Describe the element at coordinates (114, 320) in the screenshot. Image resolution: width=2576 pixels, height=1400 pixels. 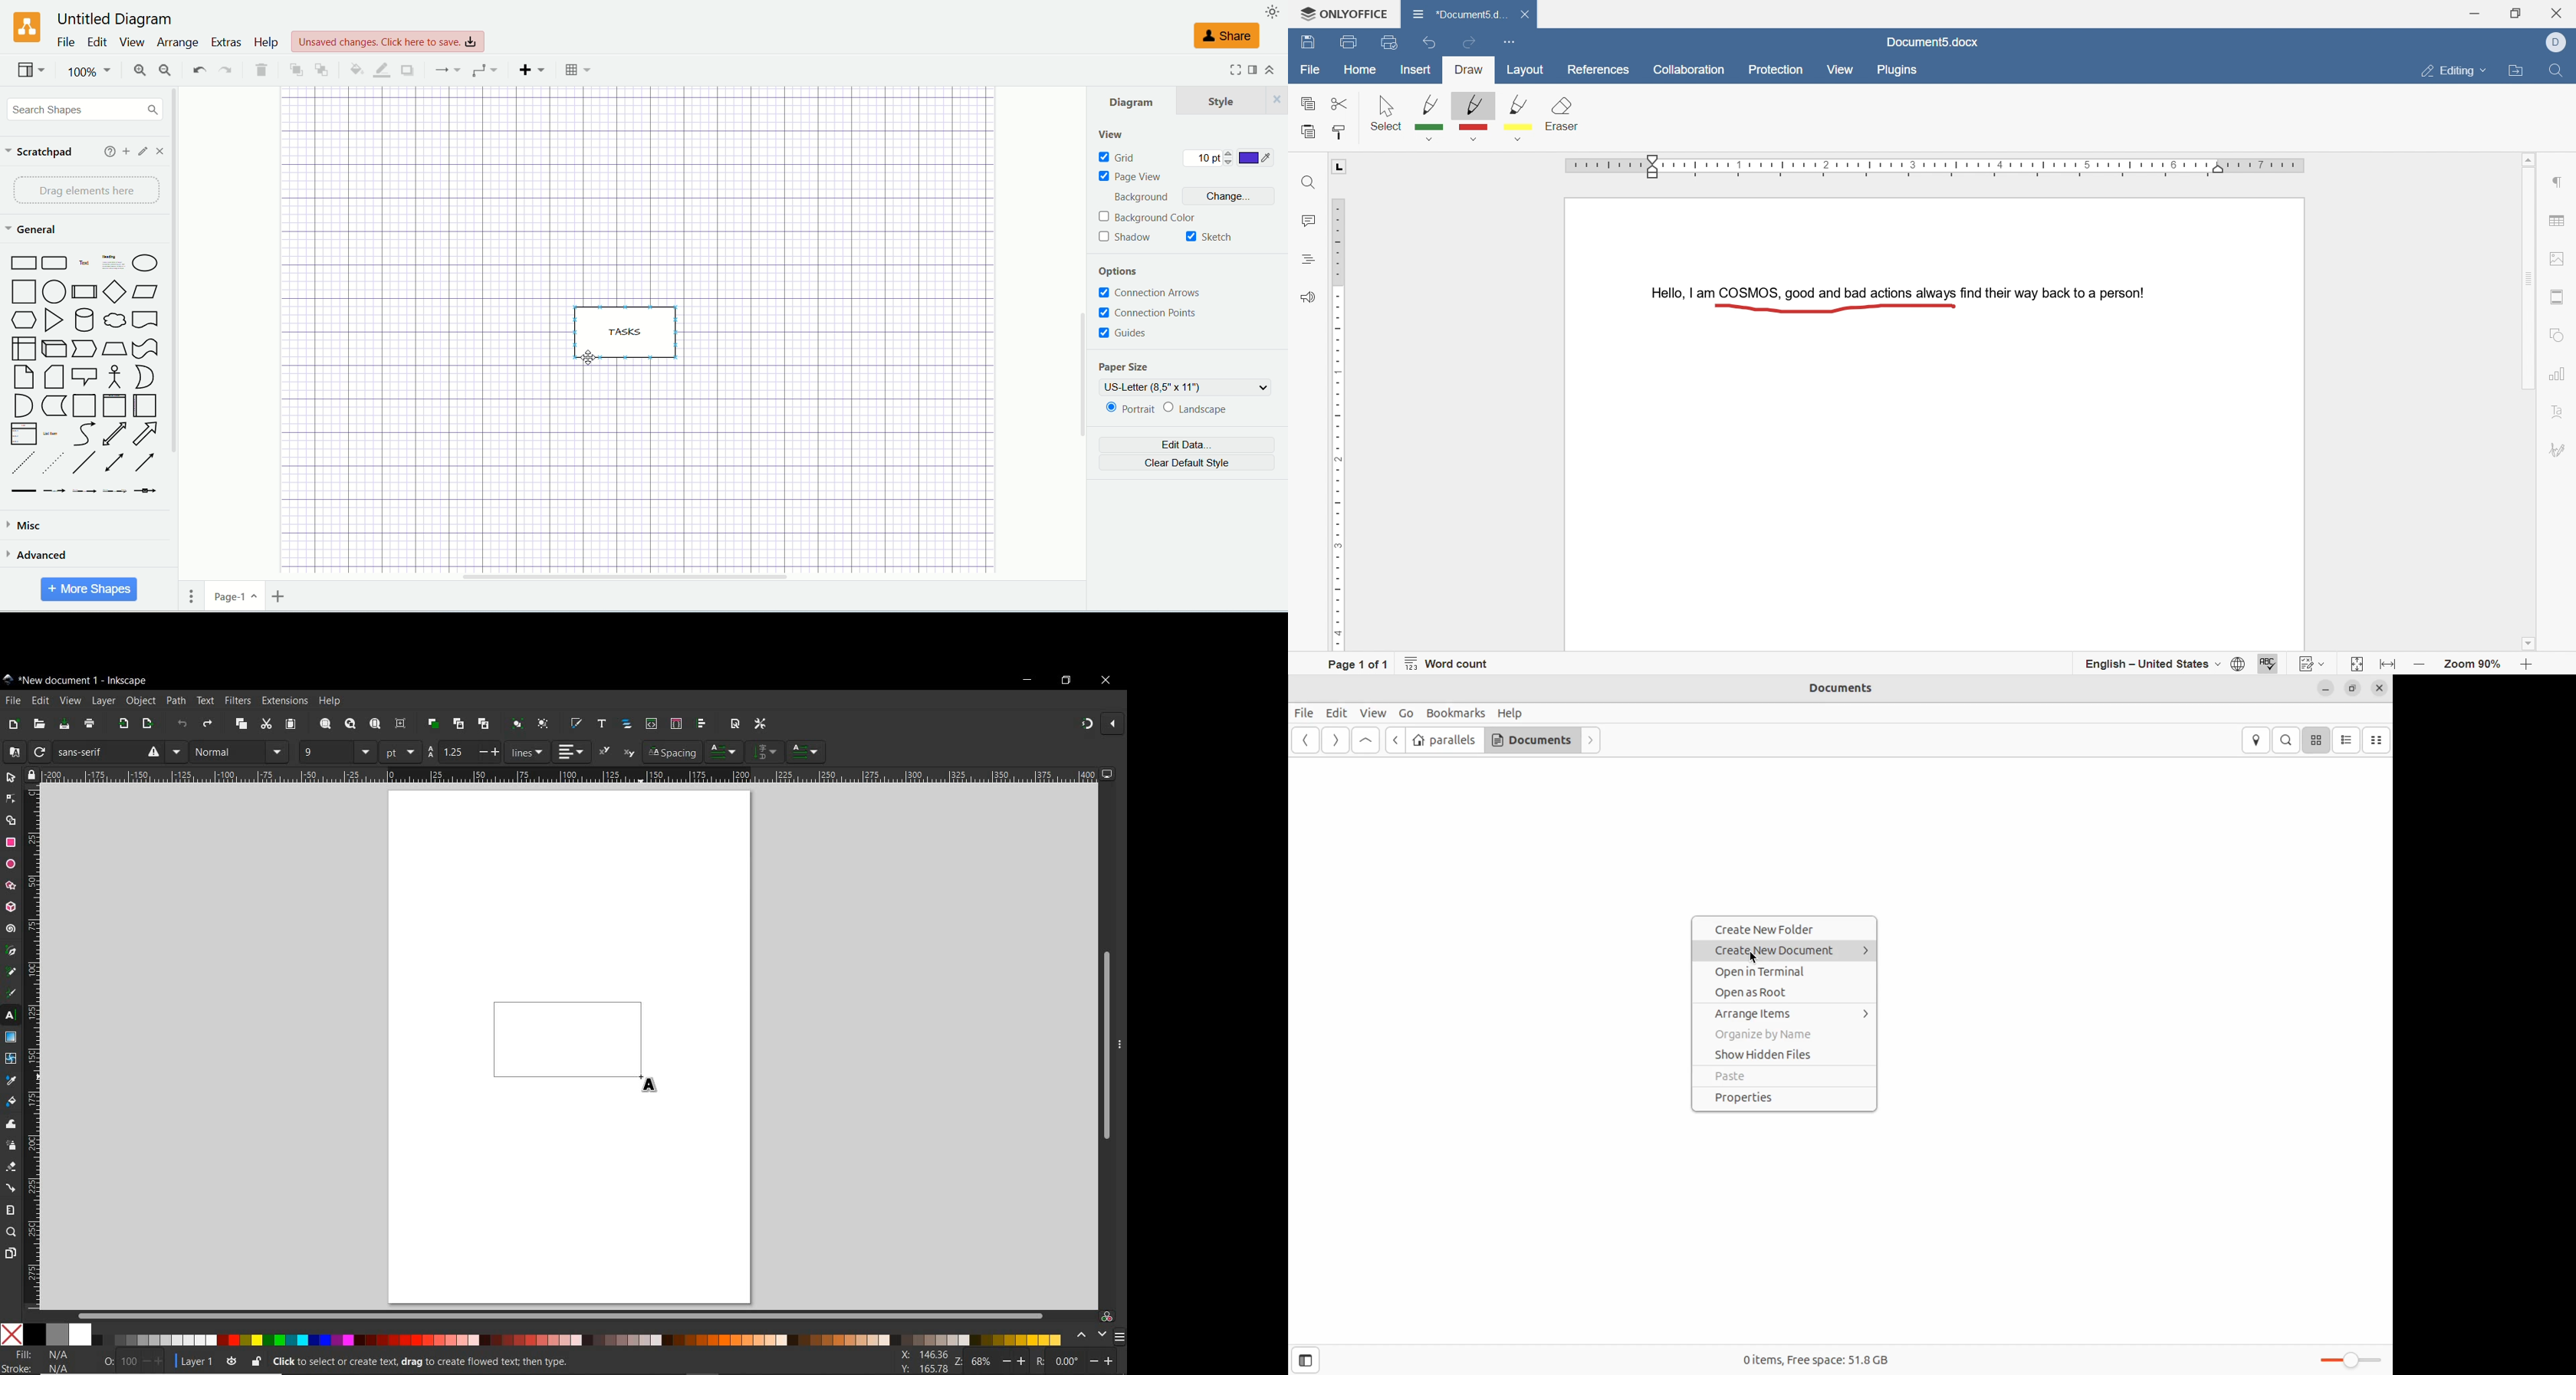
I see `Cloud` at that location.